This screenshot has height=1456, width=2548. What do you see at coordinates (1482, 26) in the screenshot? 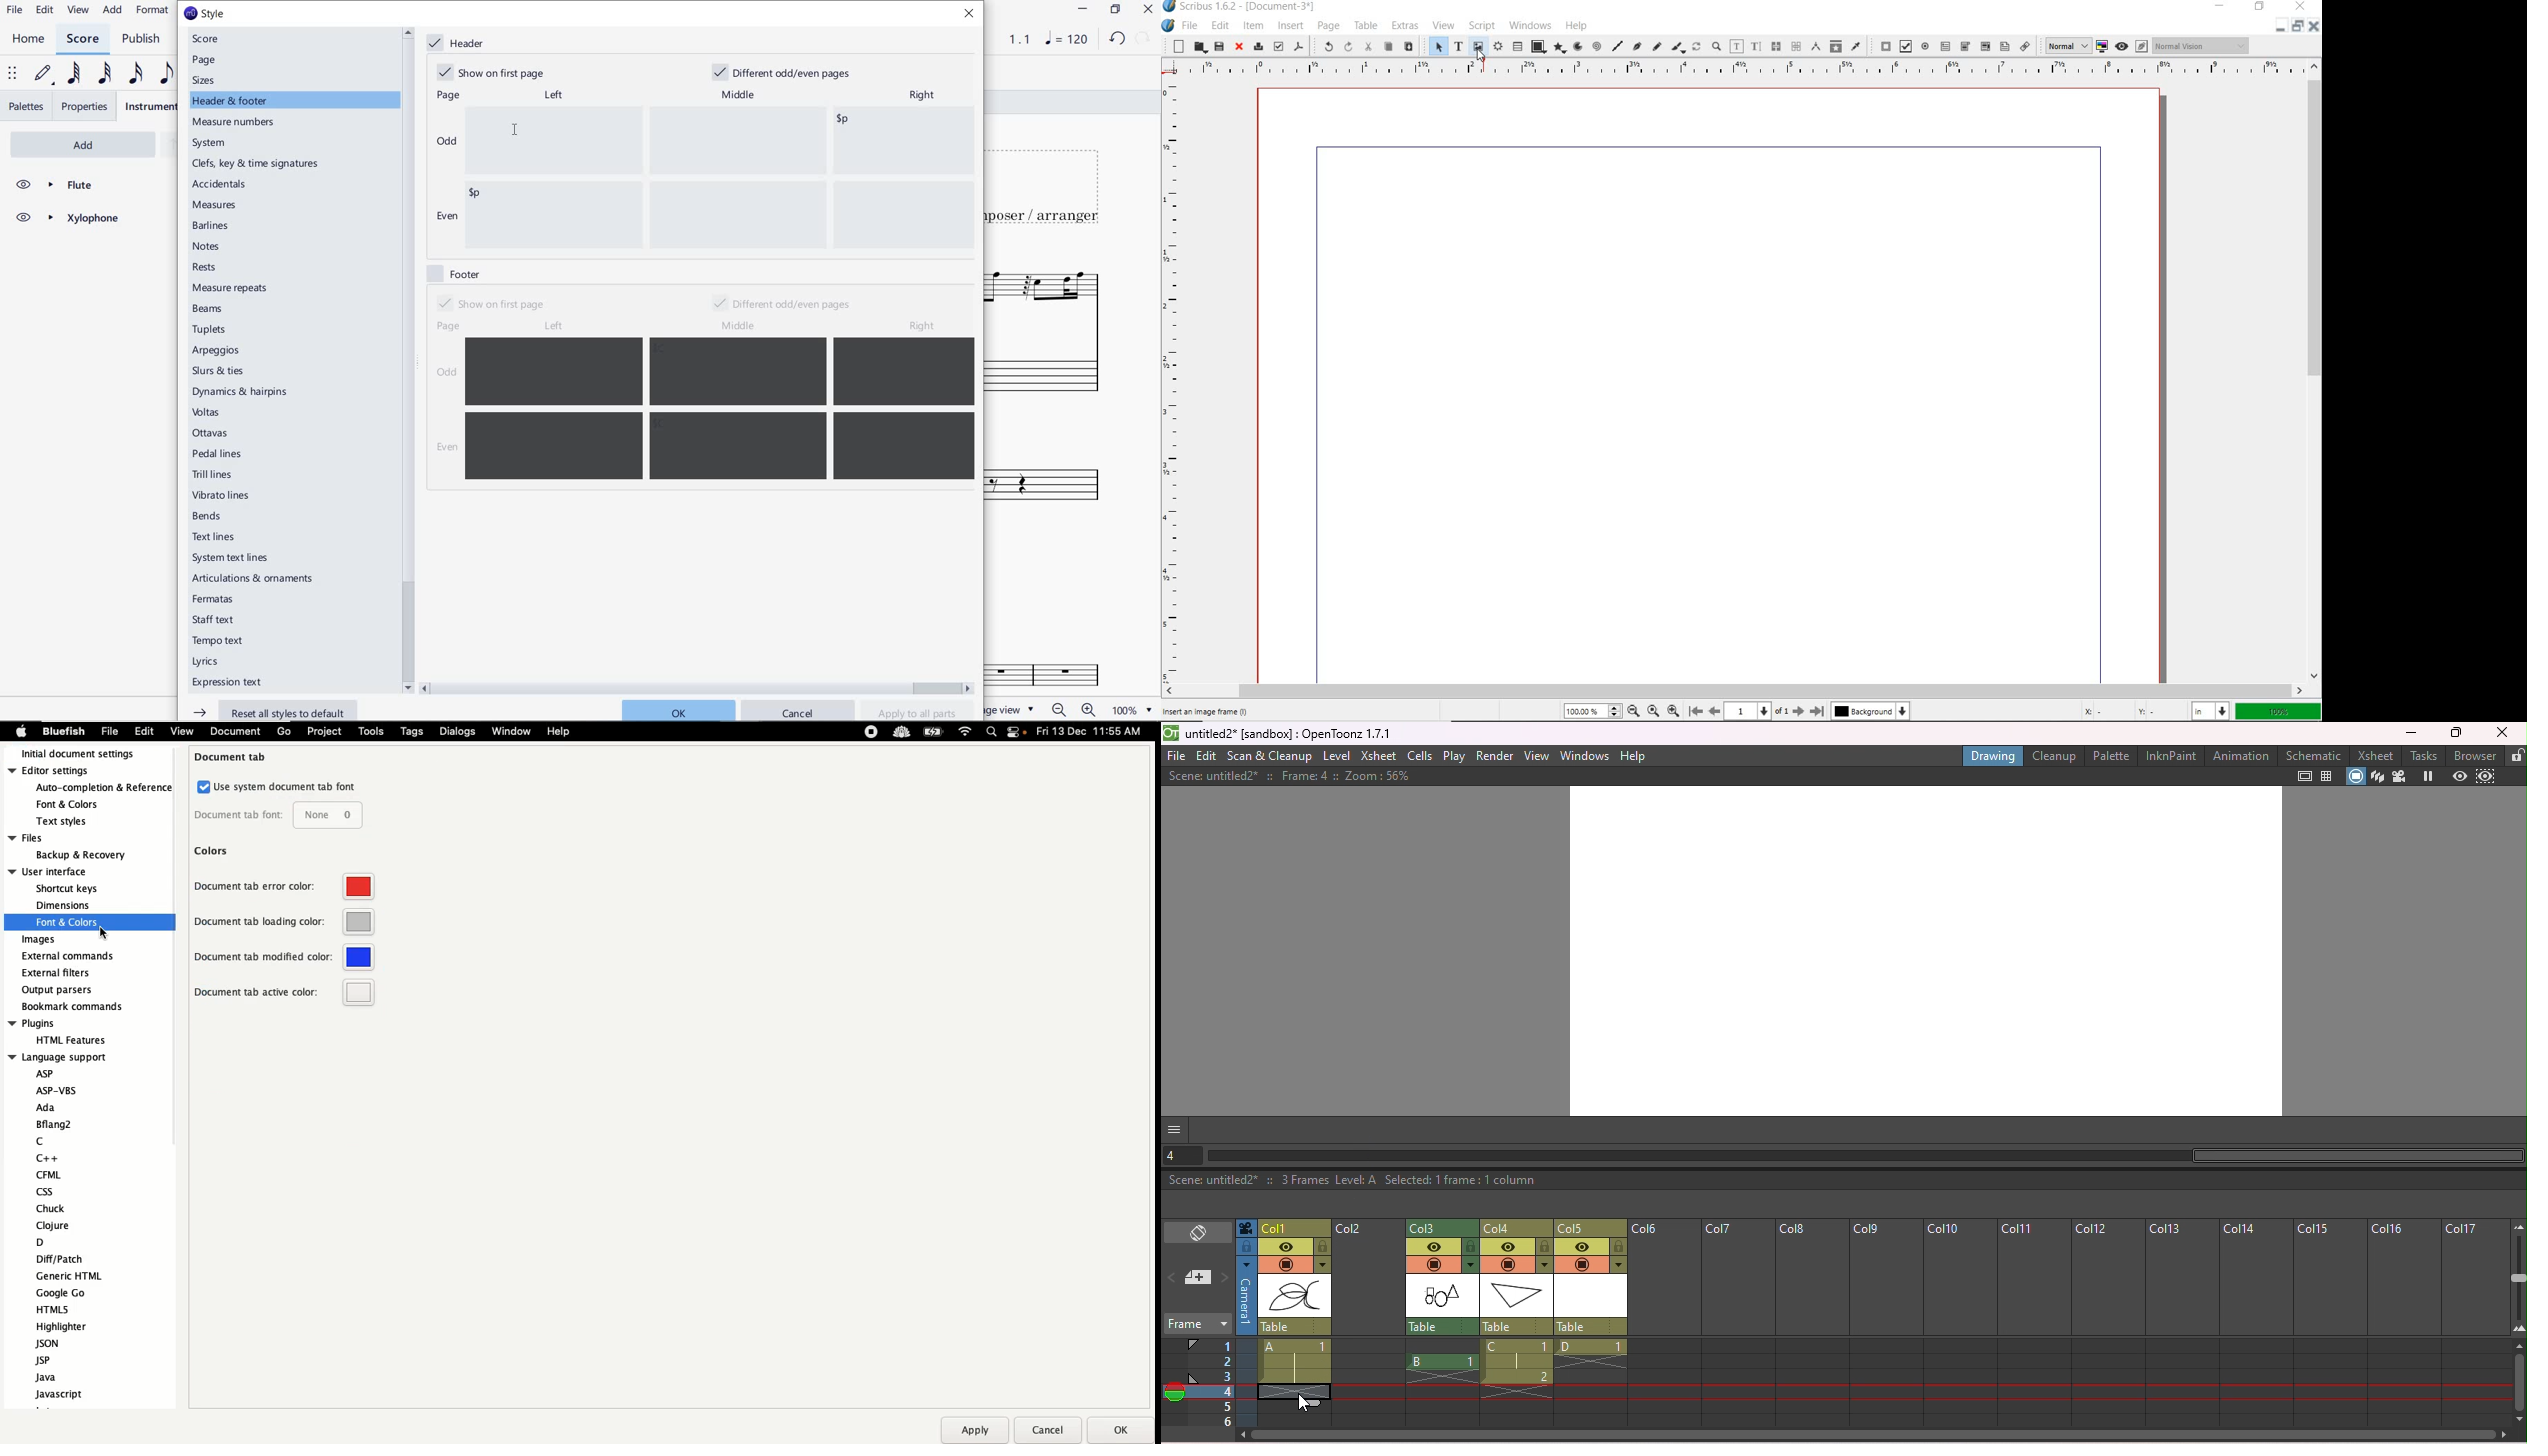
I see `SCRIPT` at bounding box center [1482, 26].